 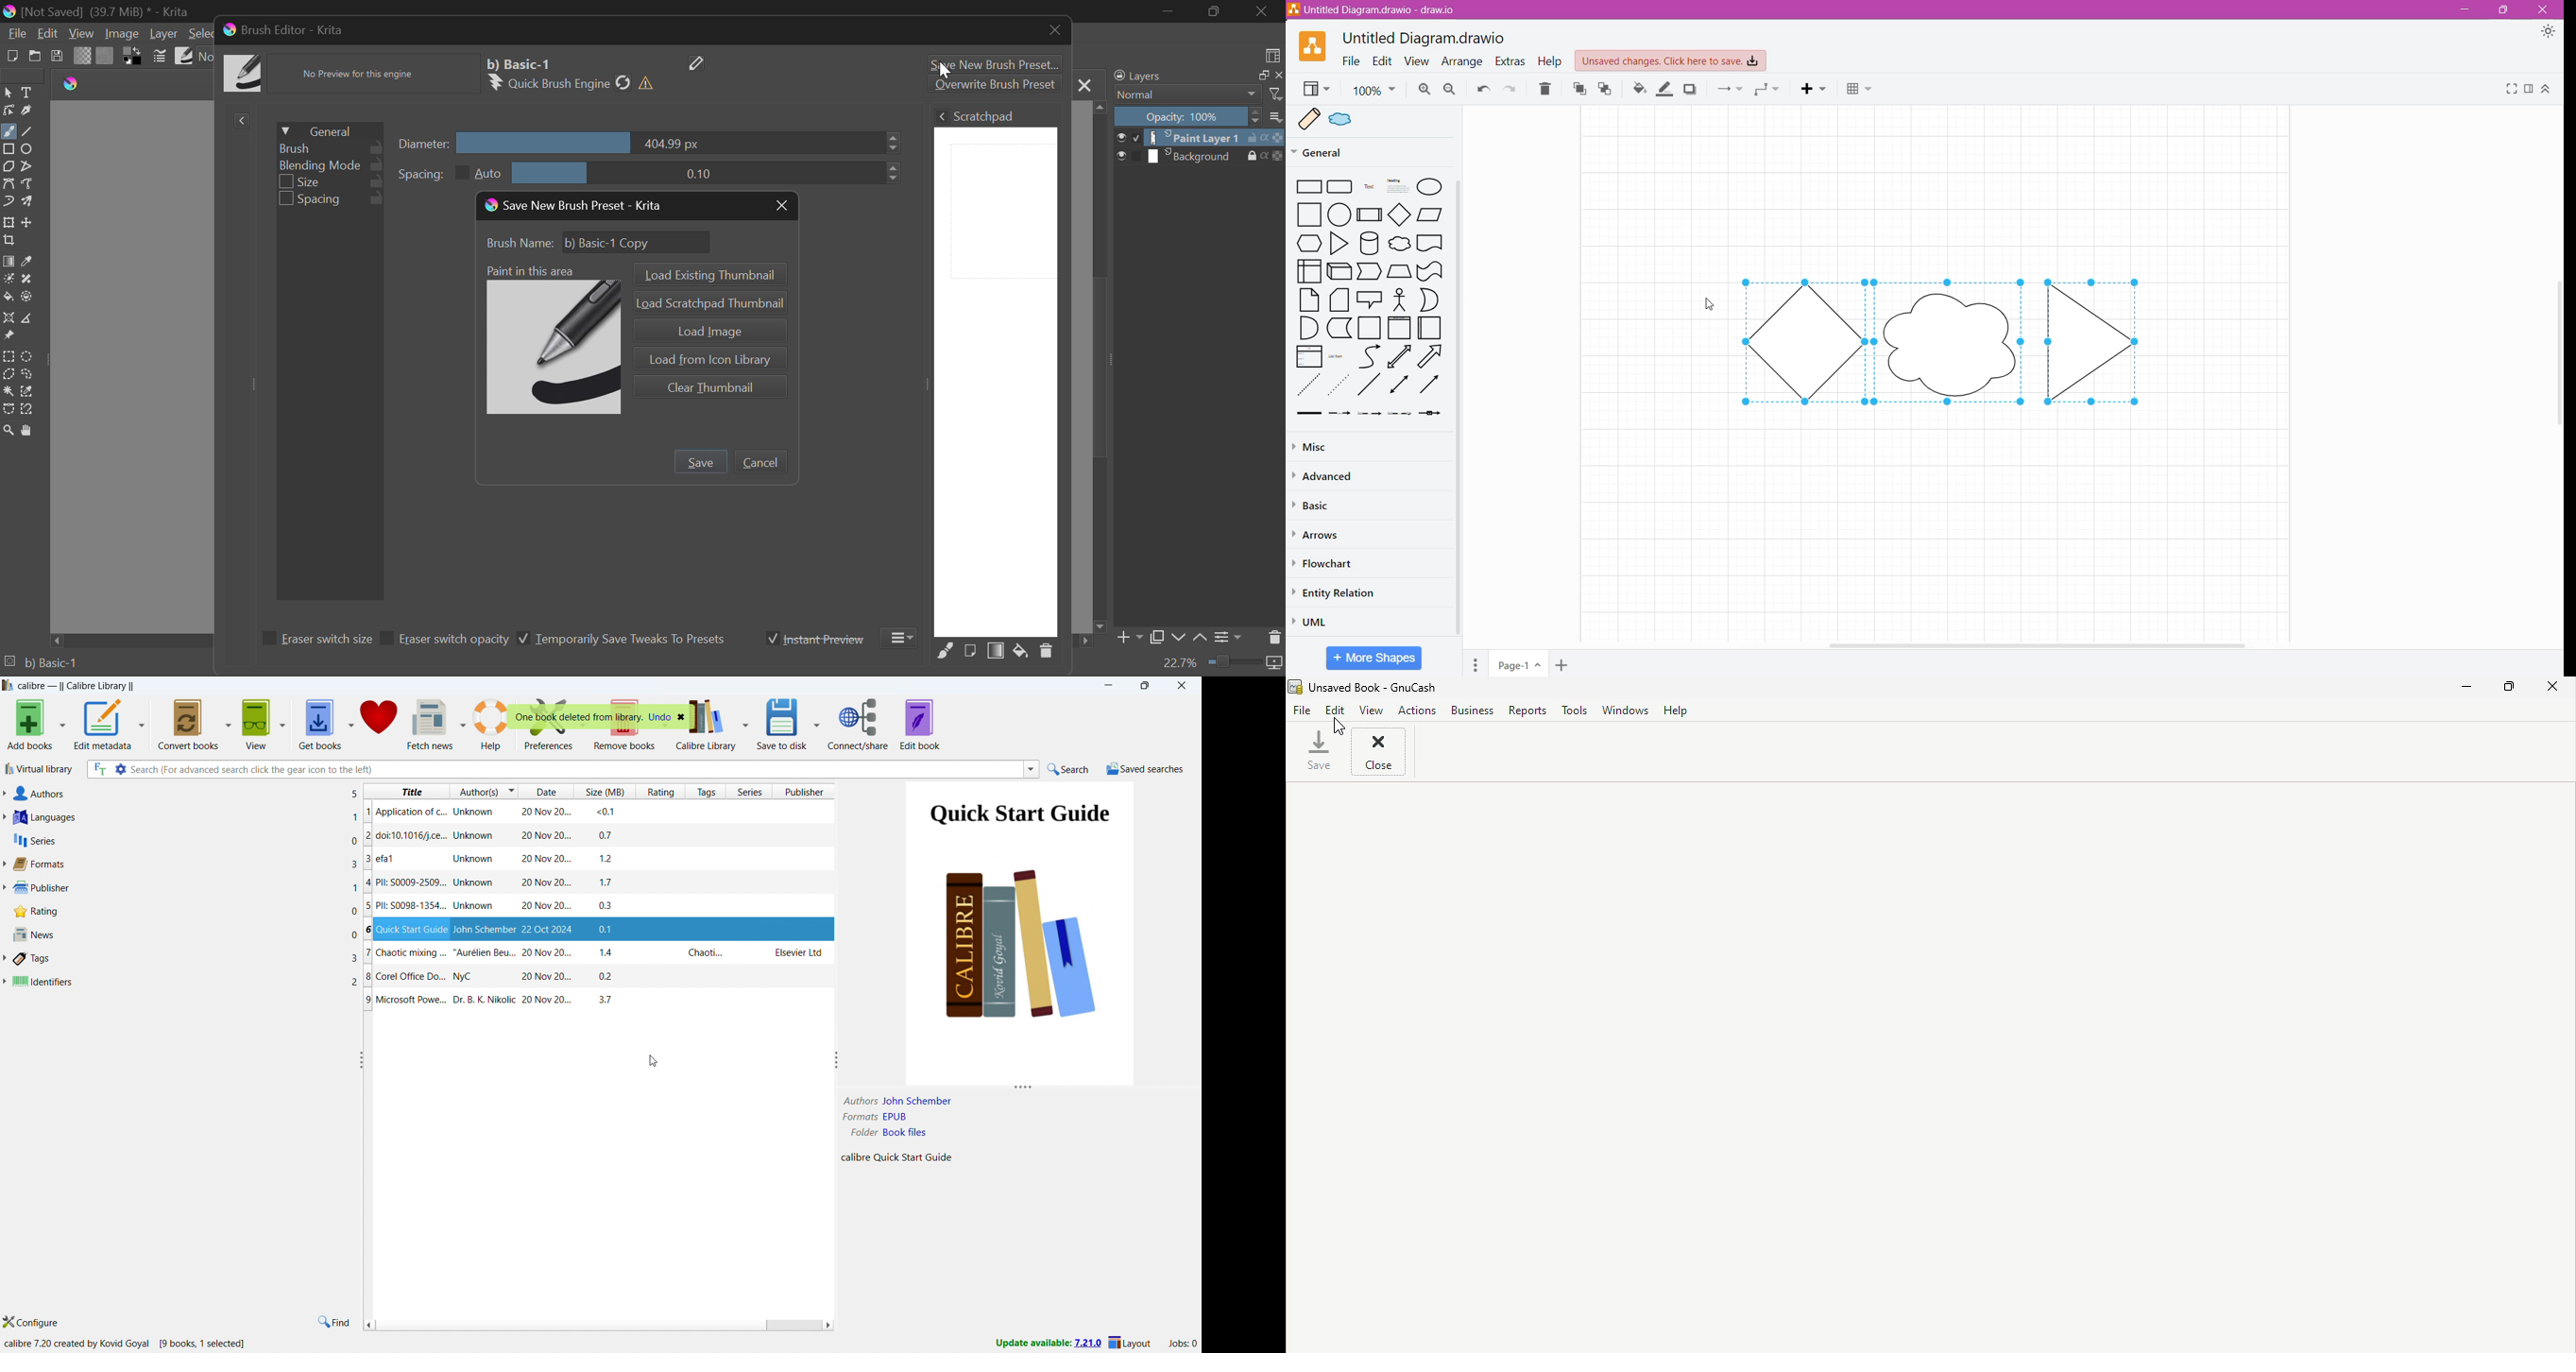 What do you see at coordinates (600, 718) in the screenshot?
I see `One book deleted from library` at bounding box center [600, 718].